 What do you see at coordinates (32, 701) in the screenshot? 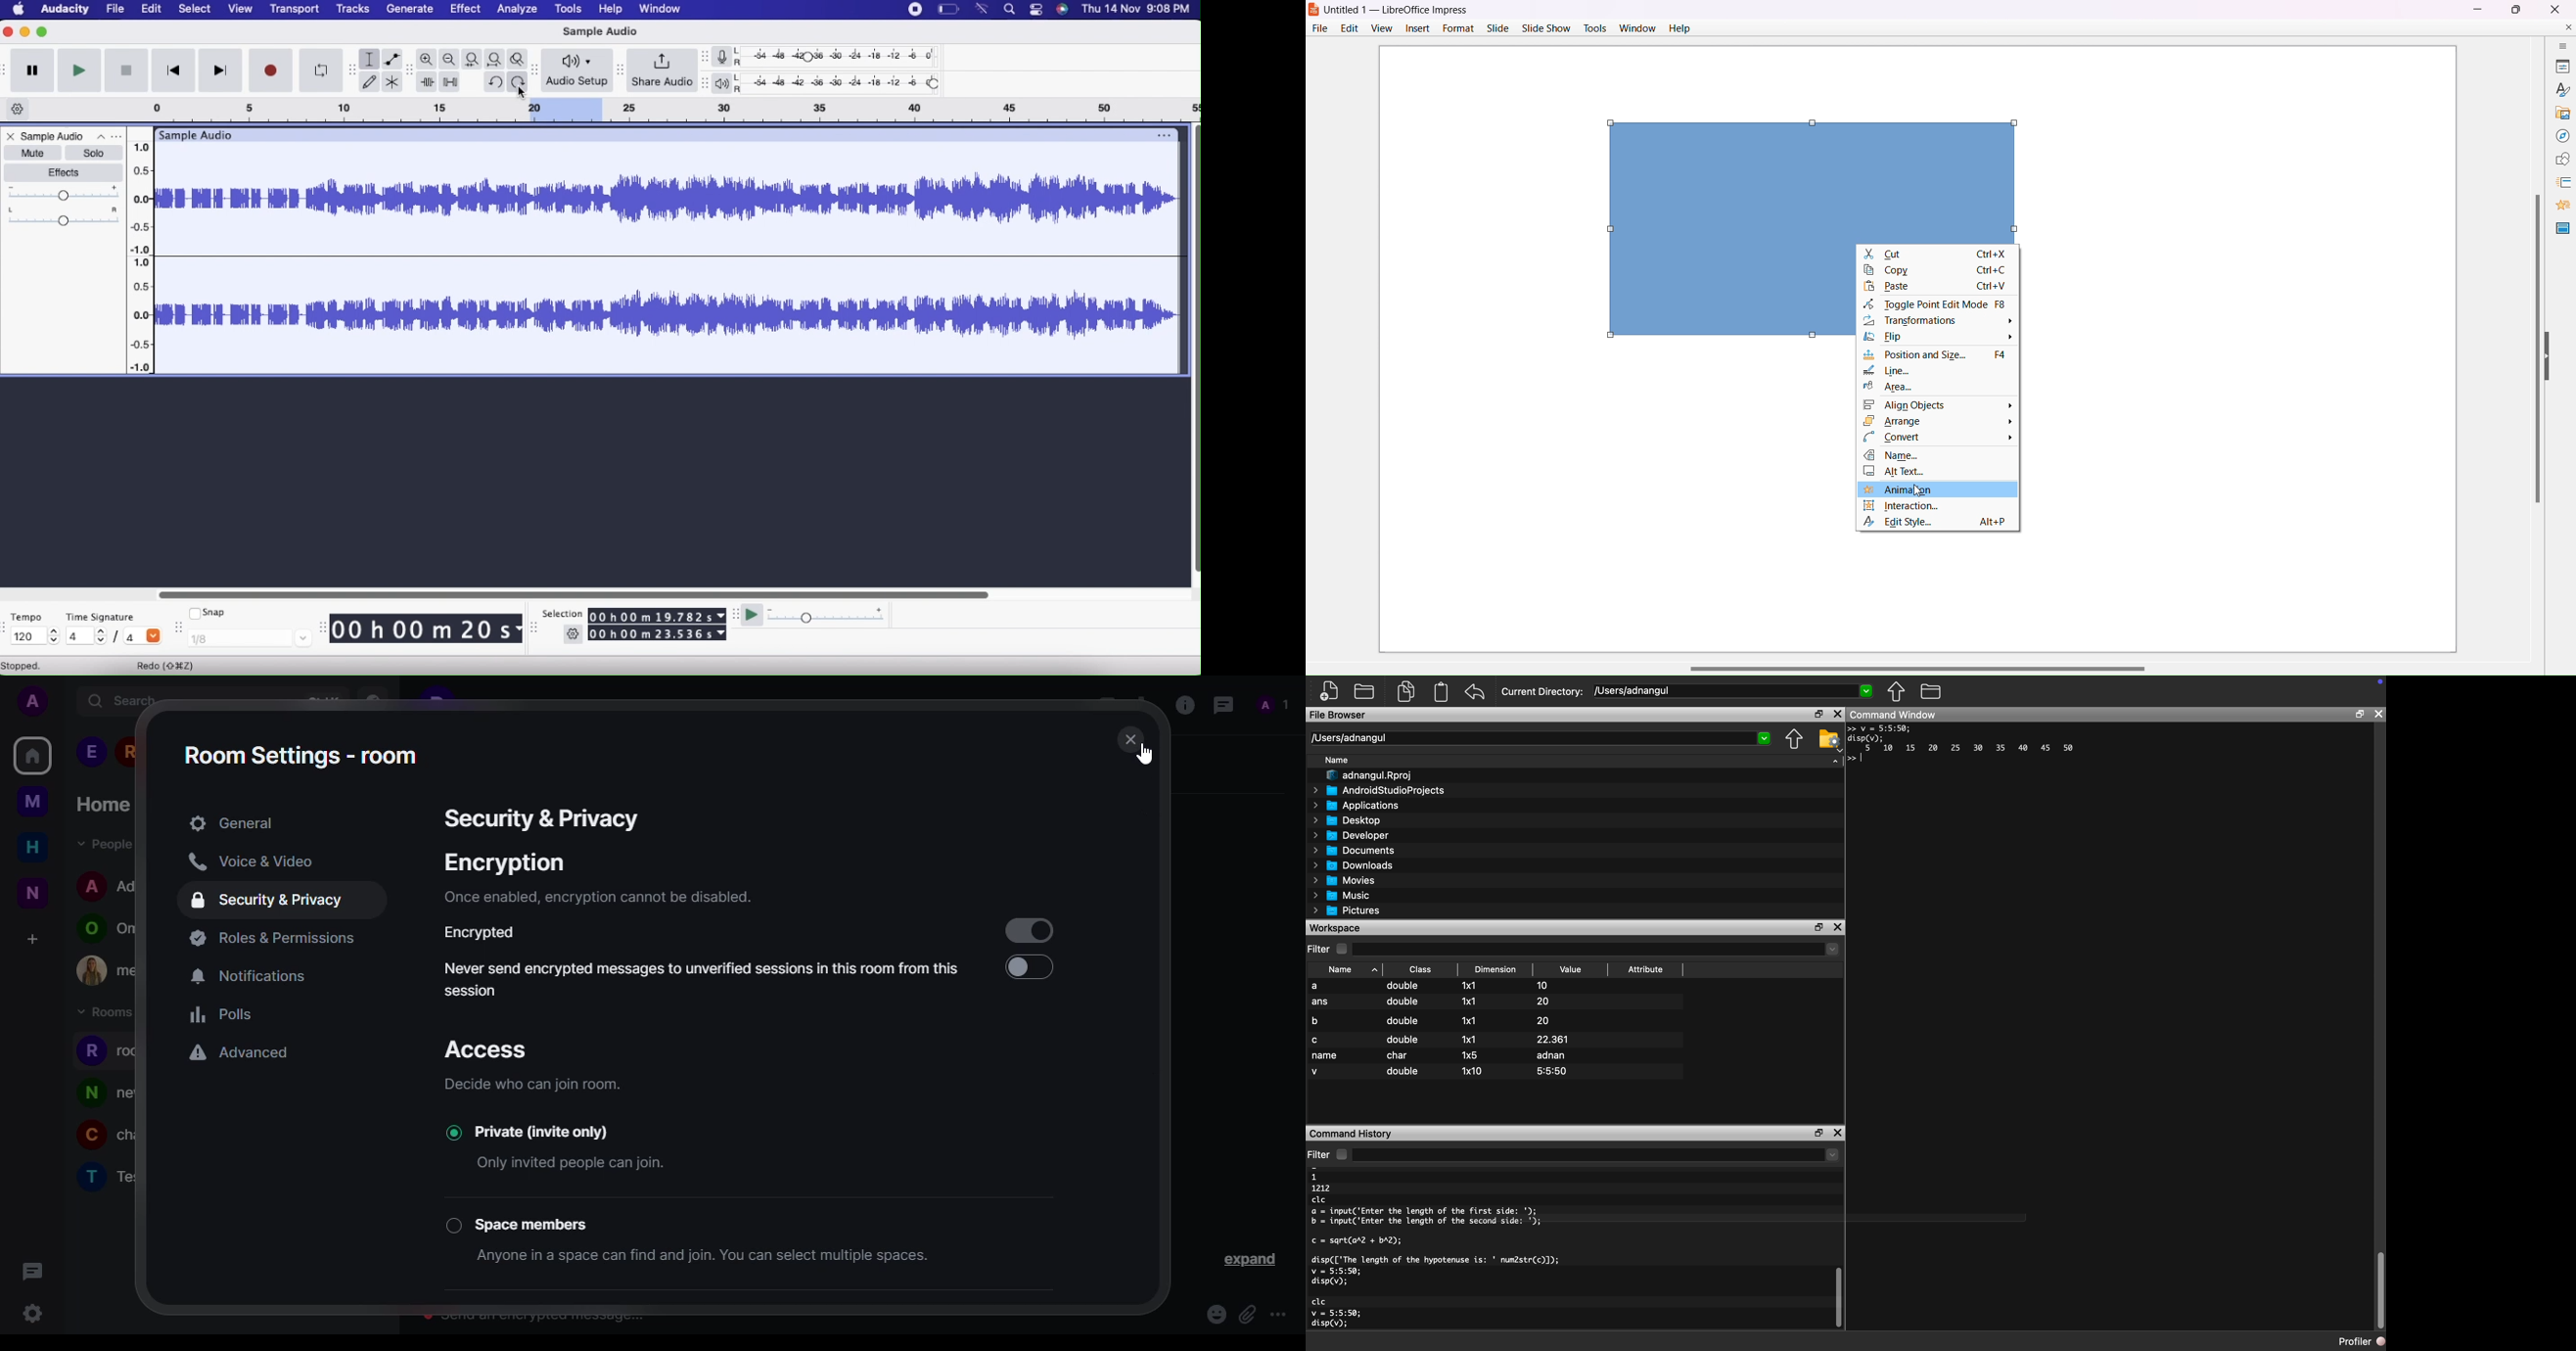
I see `account` at bounding box center [32, 701].